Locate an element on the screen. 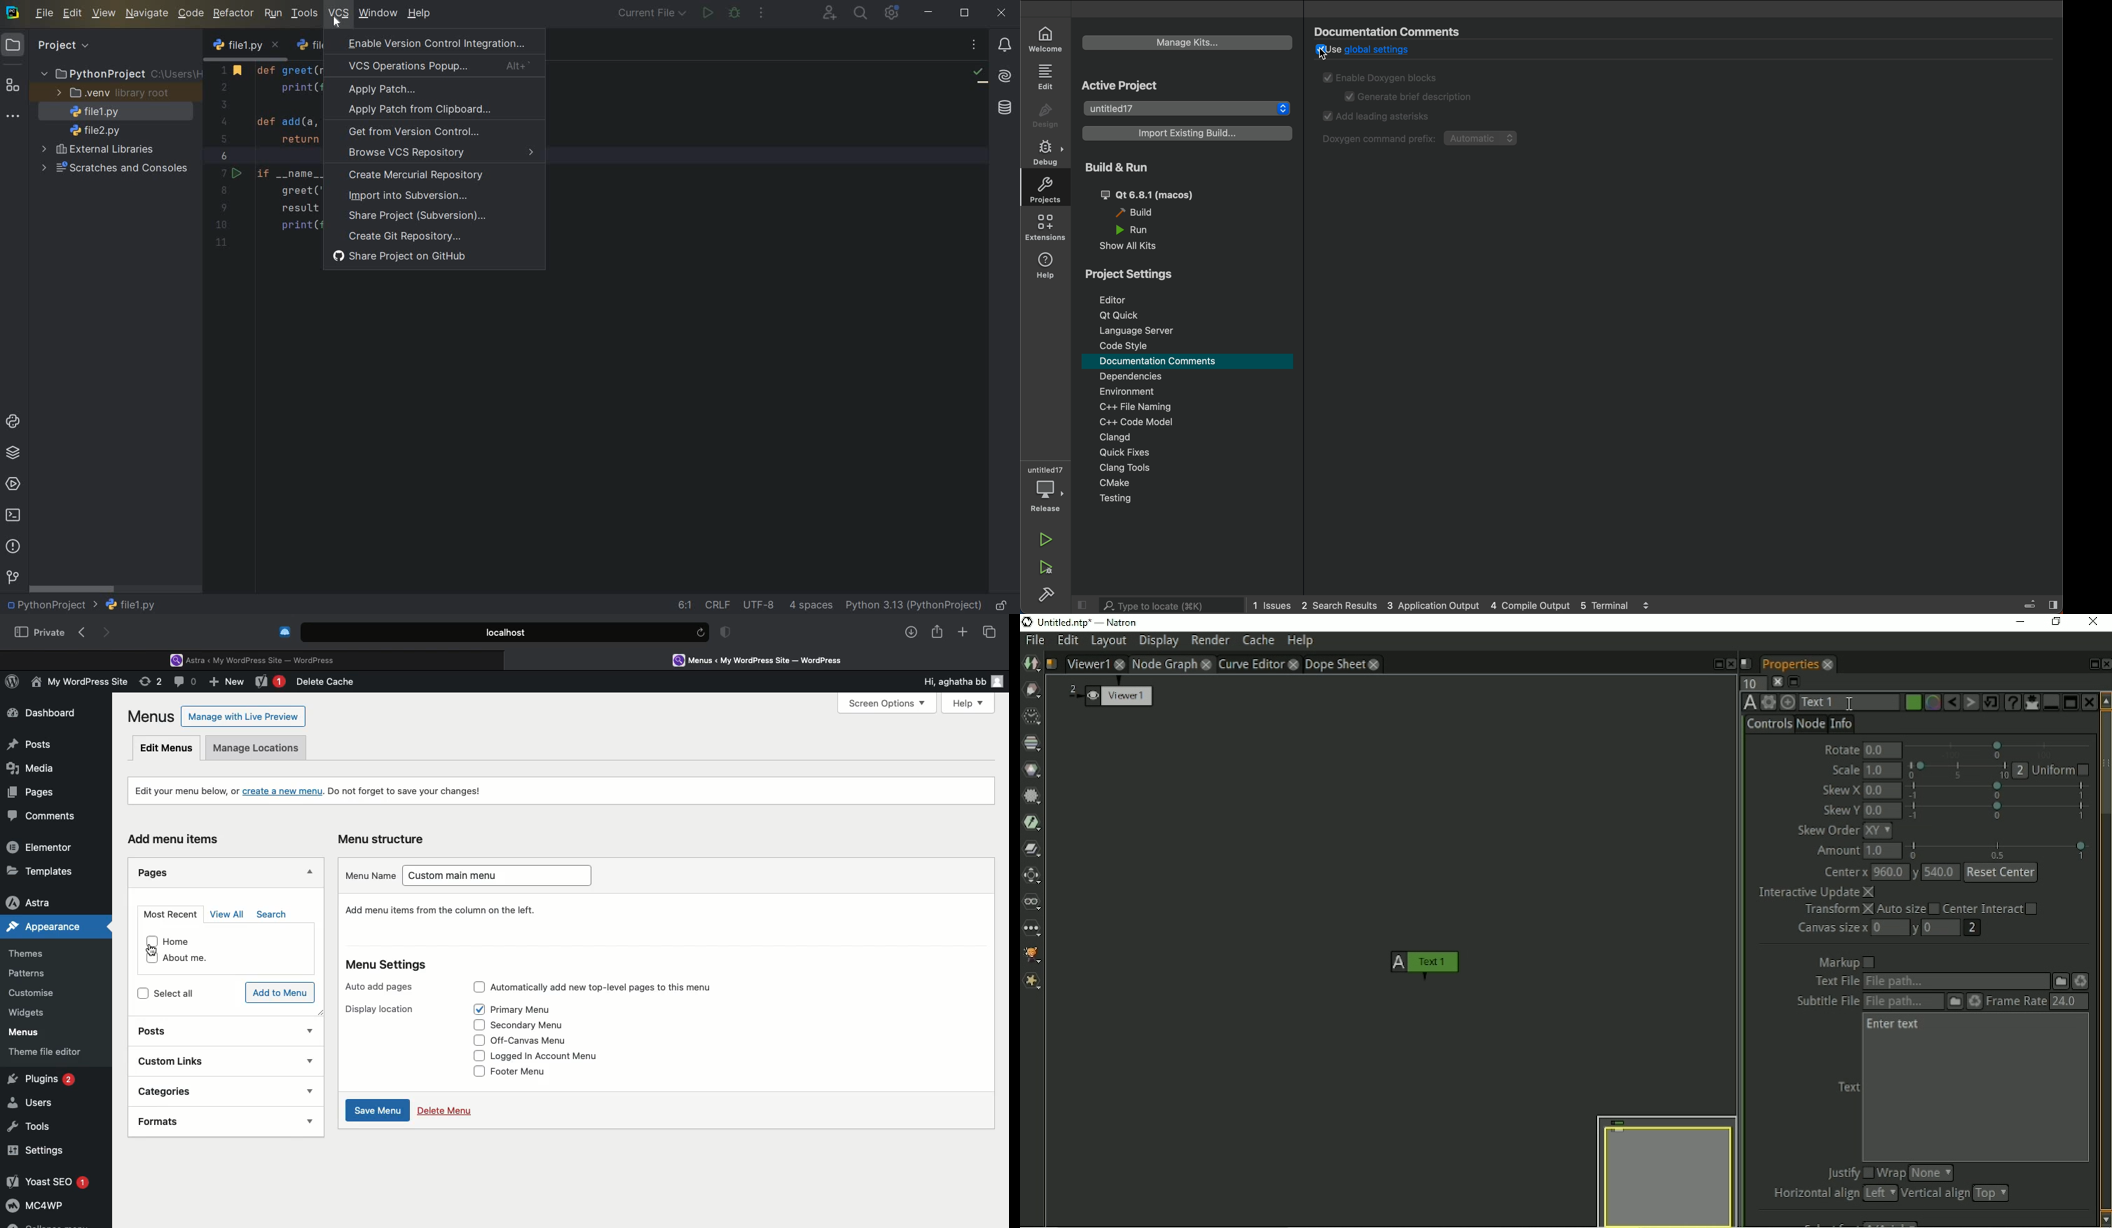 The width and height of the screenshot is (2128, 1232). file encoding is located at coordinates (760, 603).